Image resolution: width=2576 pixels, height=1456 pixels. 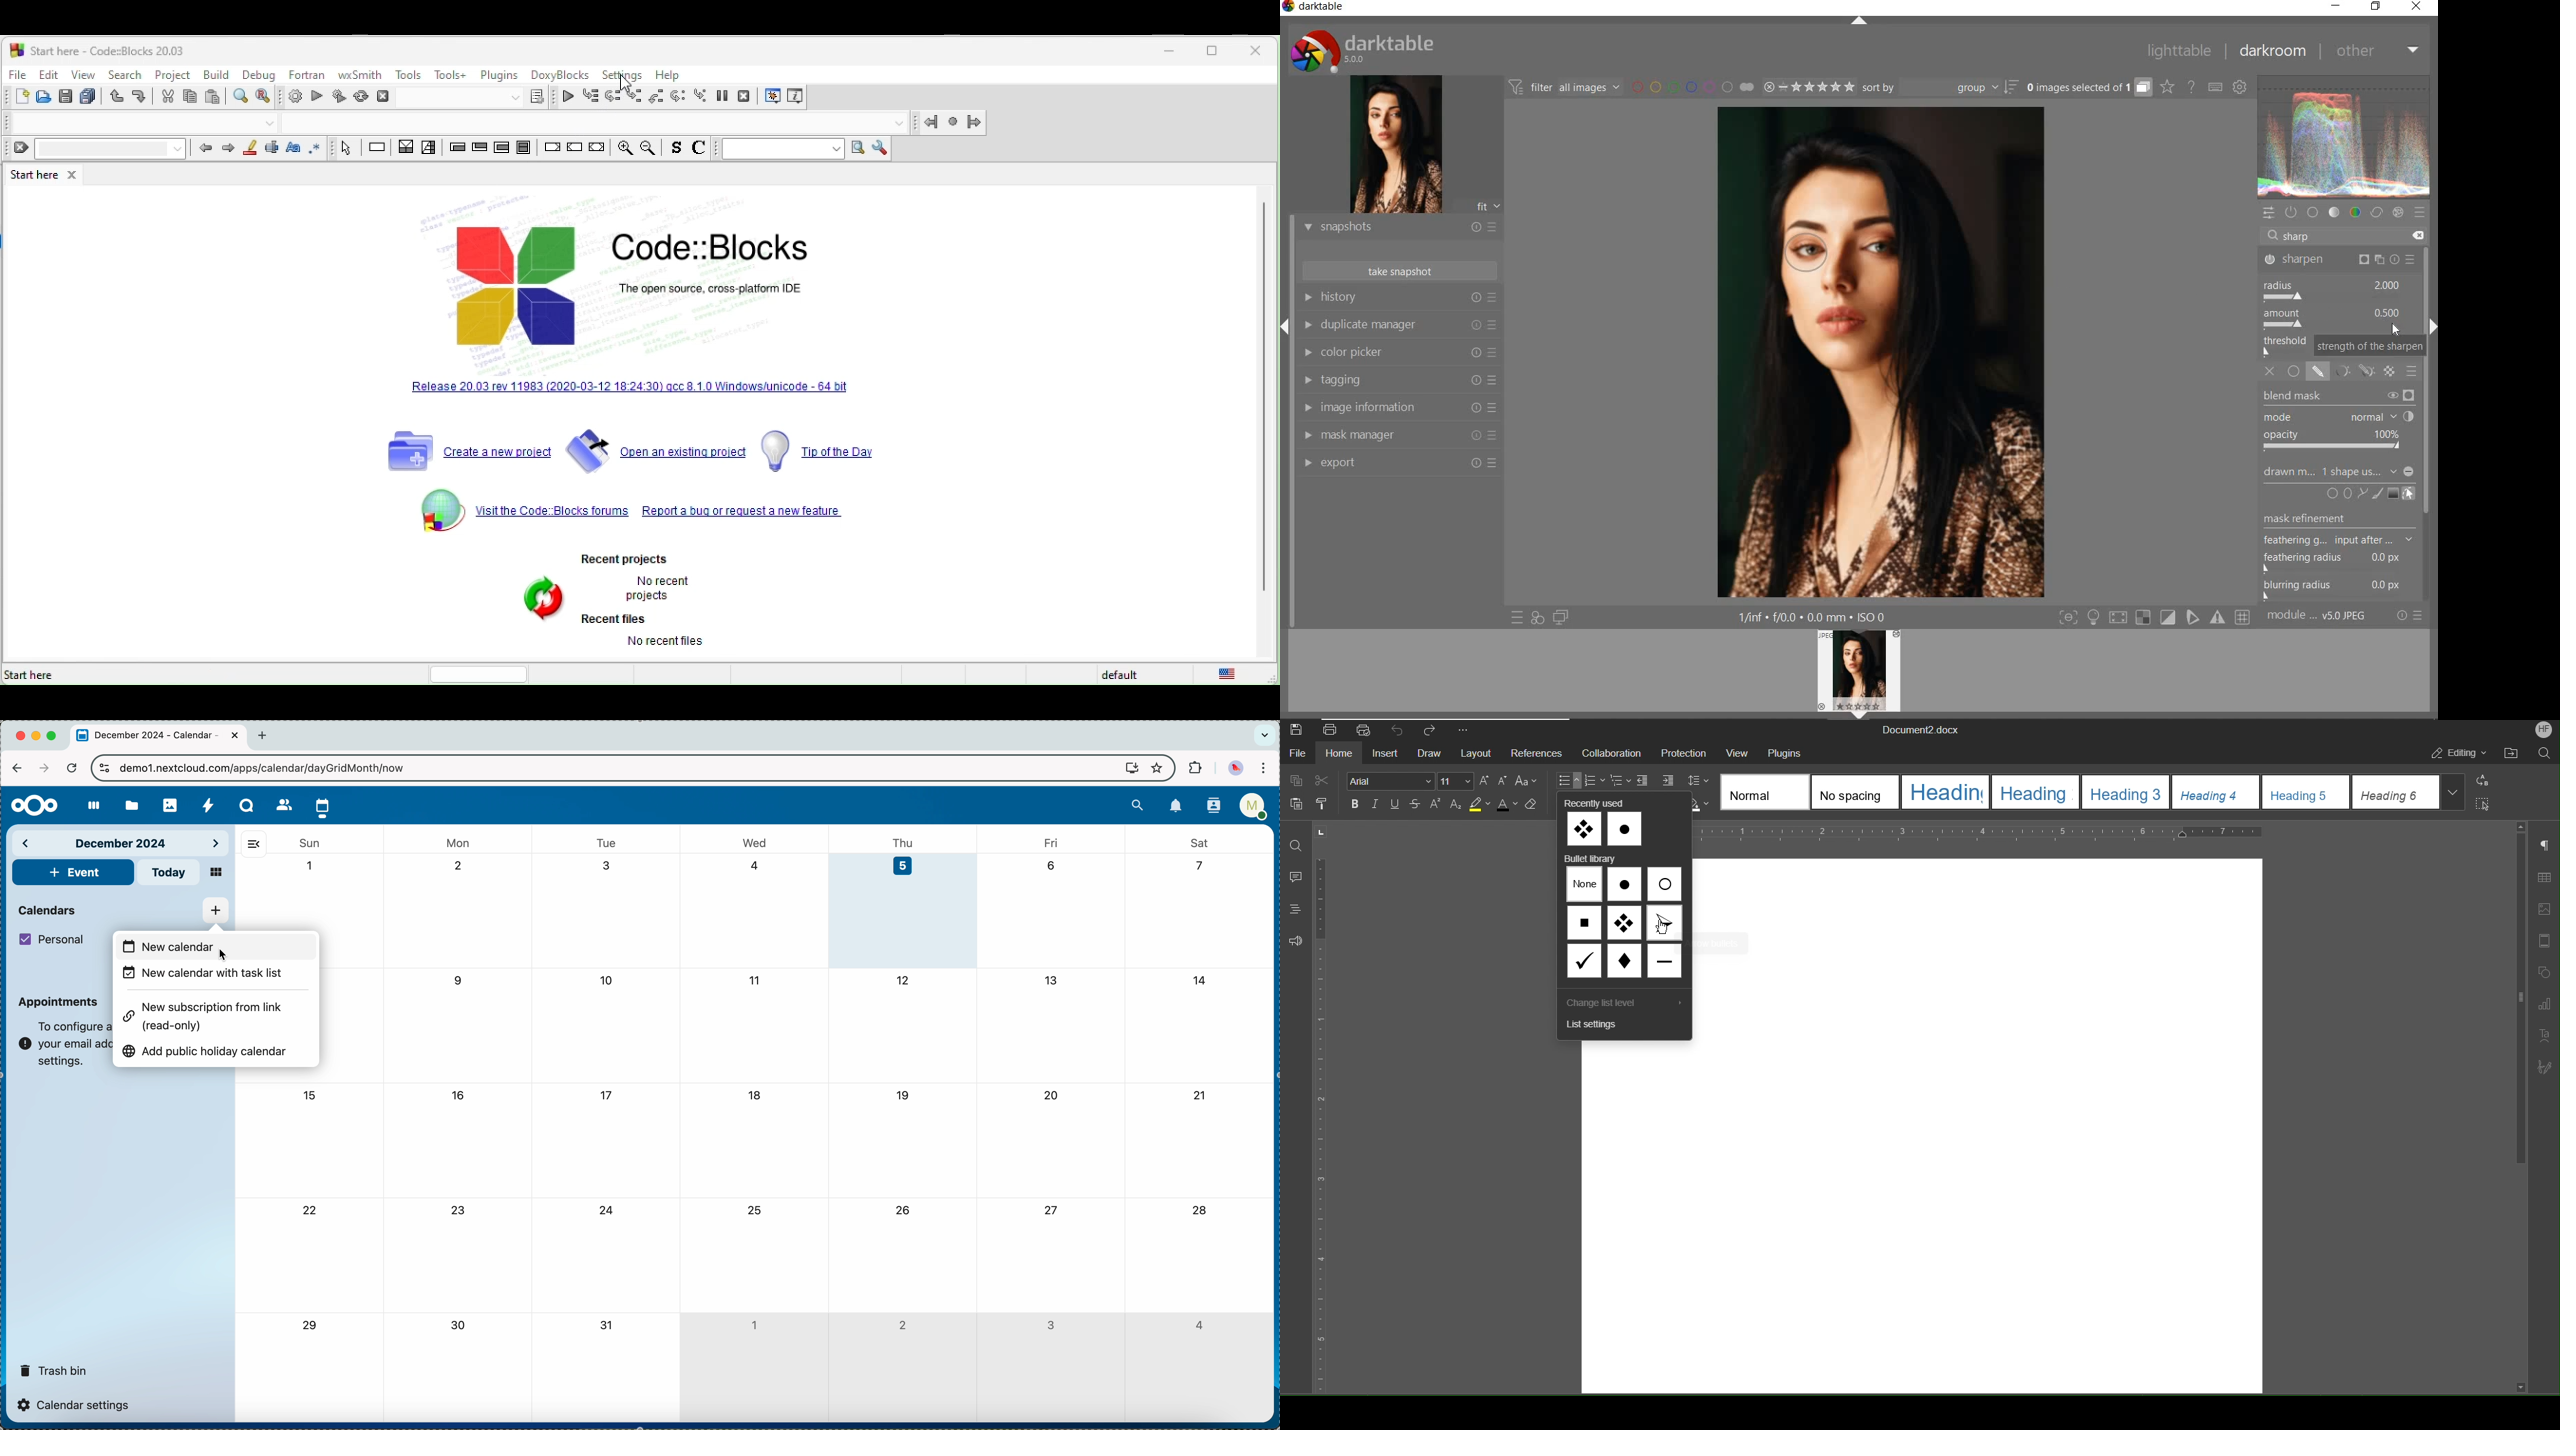 What do you see at coordinates (753, 980) in the screenshot?
I see `11` at bounding box center [753, 980].